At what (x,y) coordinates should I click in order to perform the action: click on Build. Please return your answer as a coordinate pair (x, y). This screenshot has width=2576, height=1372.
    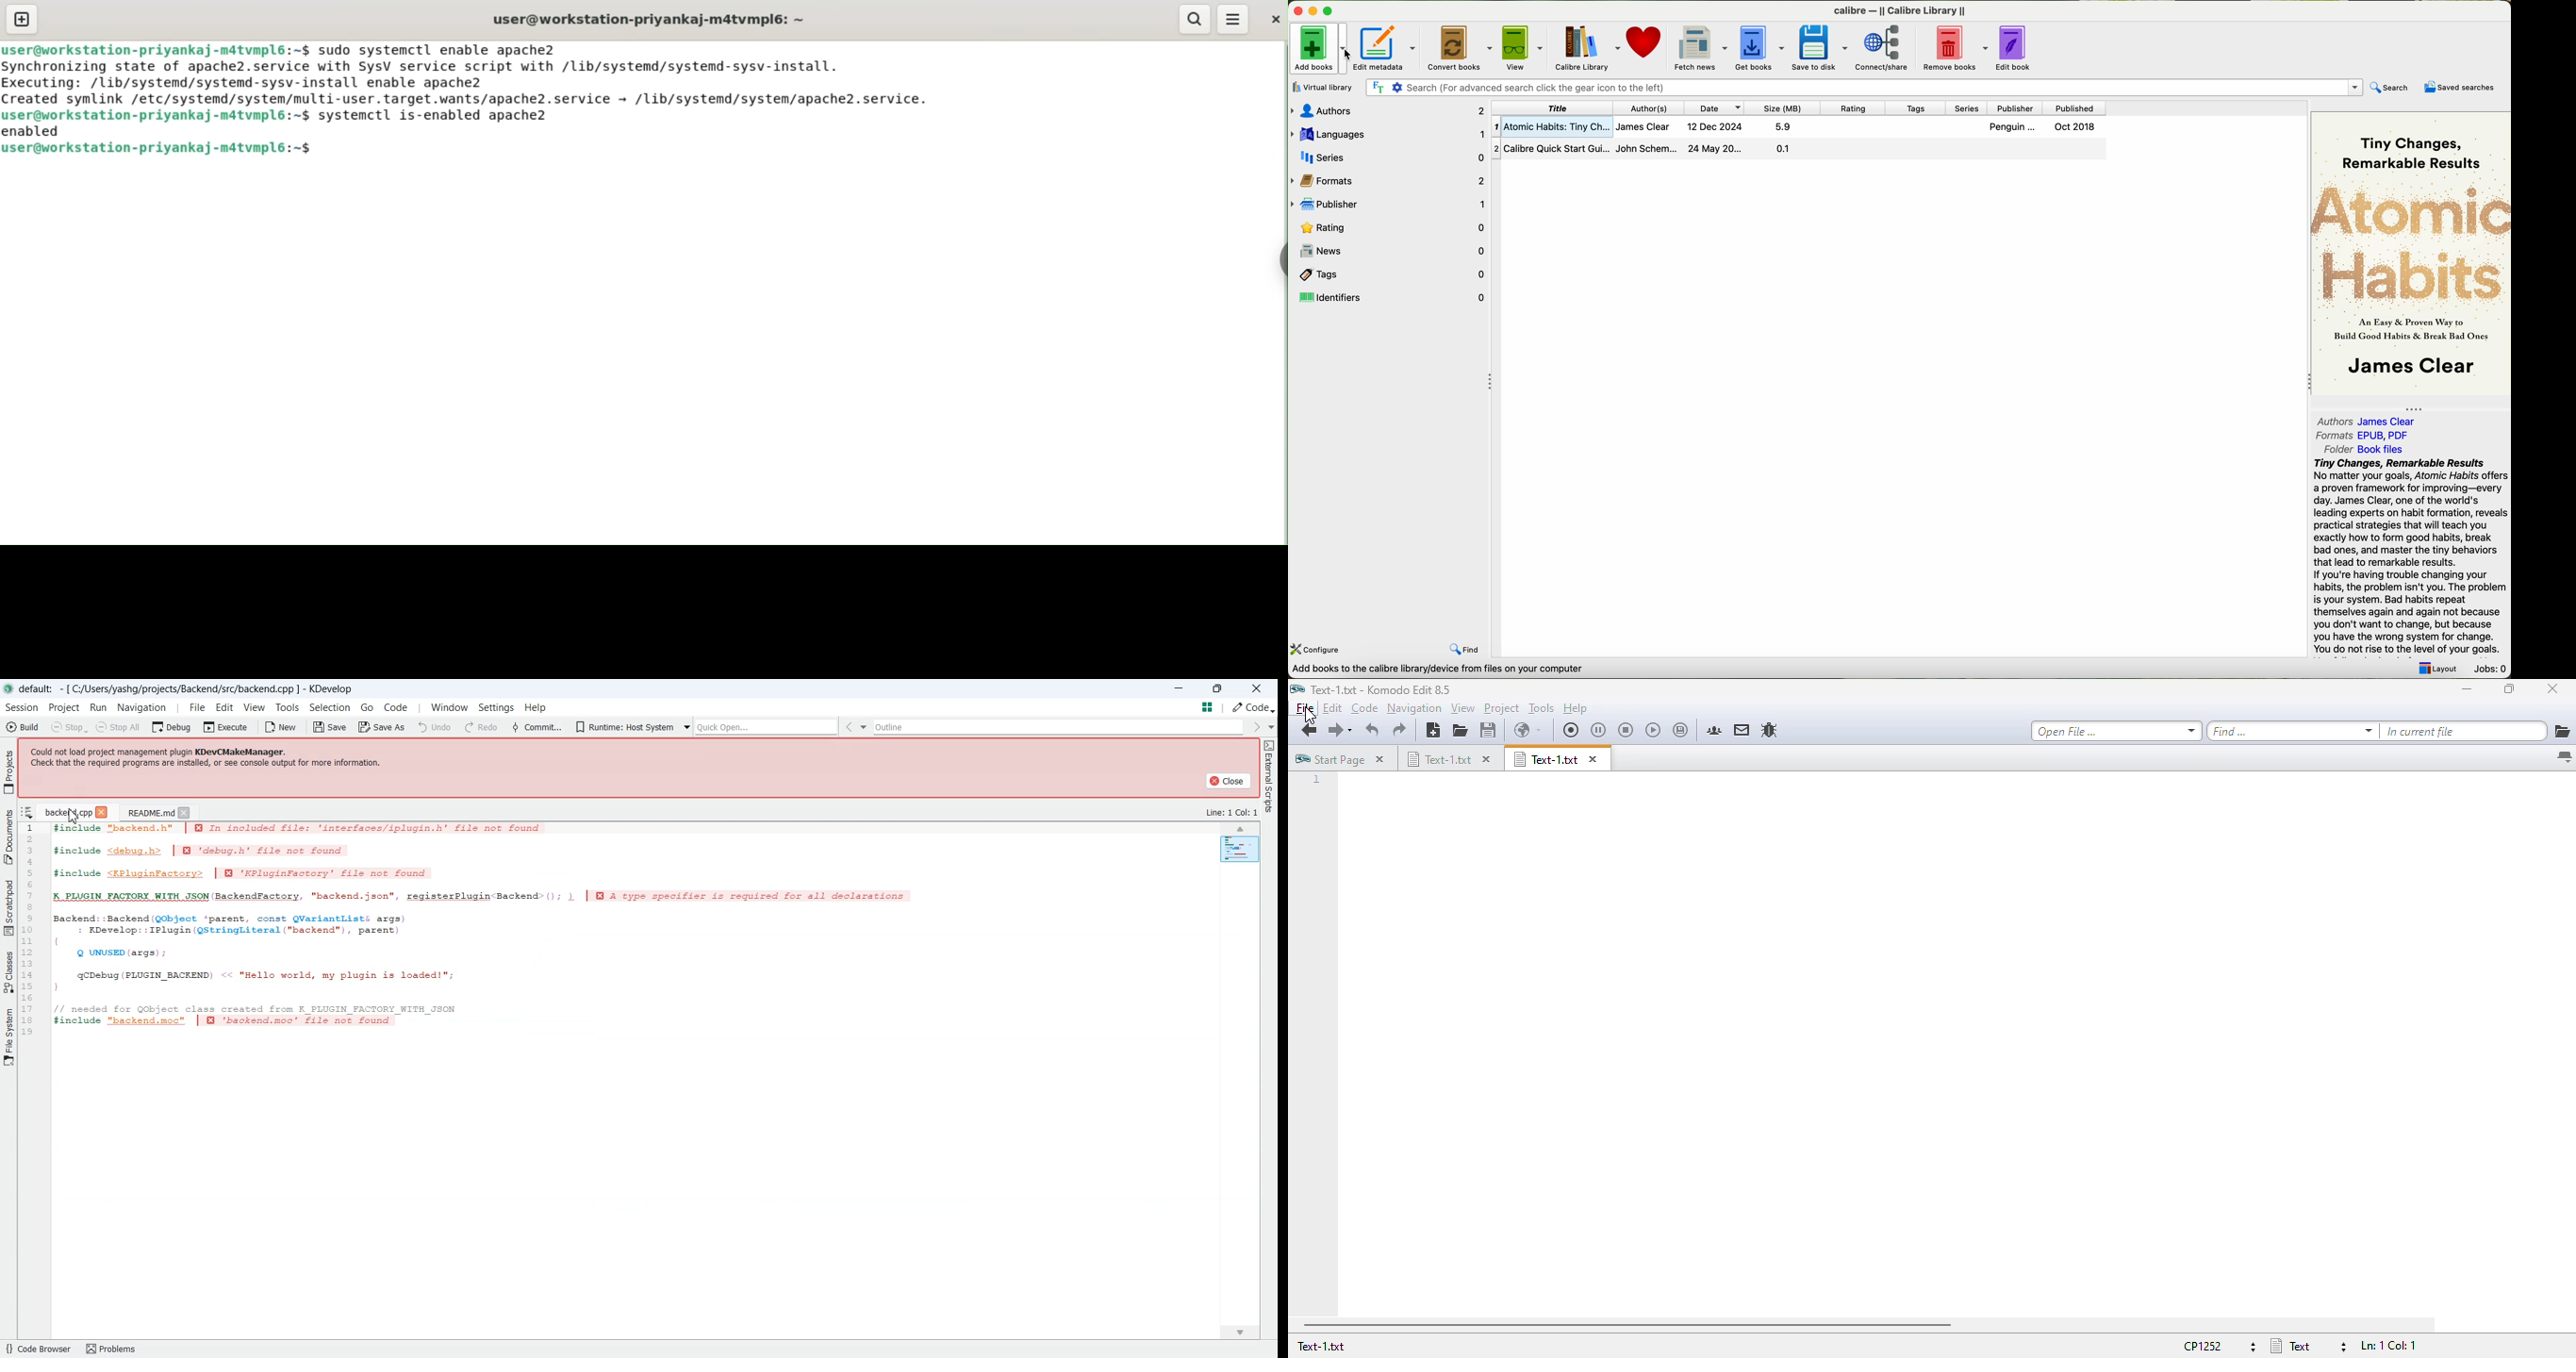
    Looking at the image, I should click on (21, 726).